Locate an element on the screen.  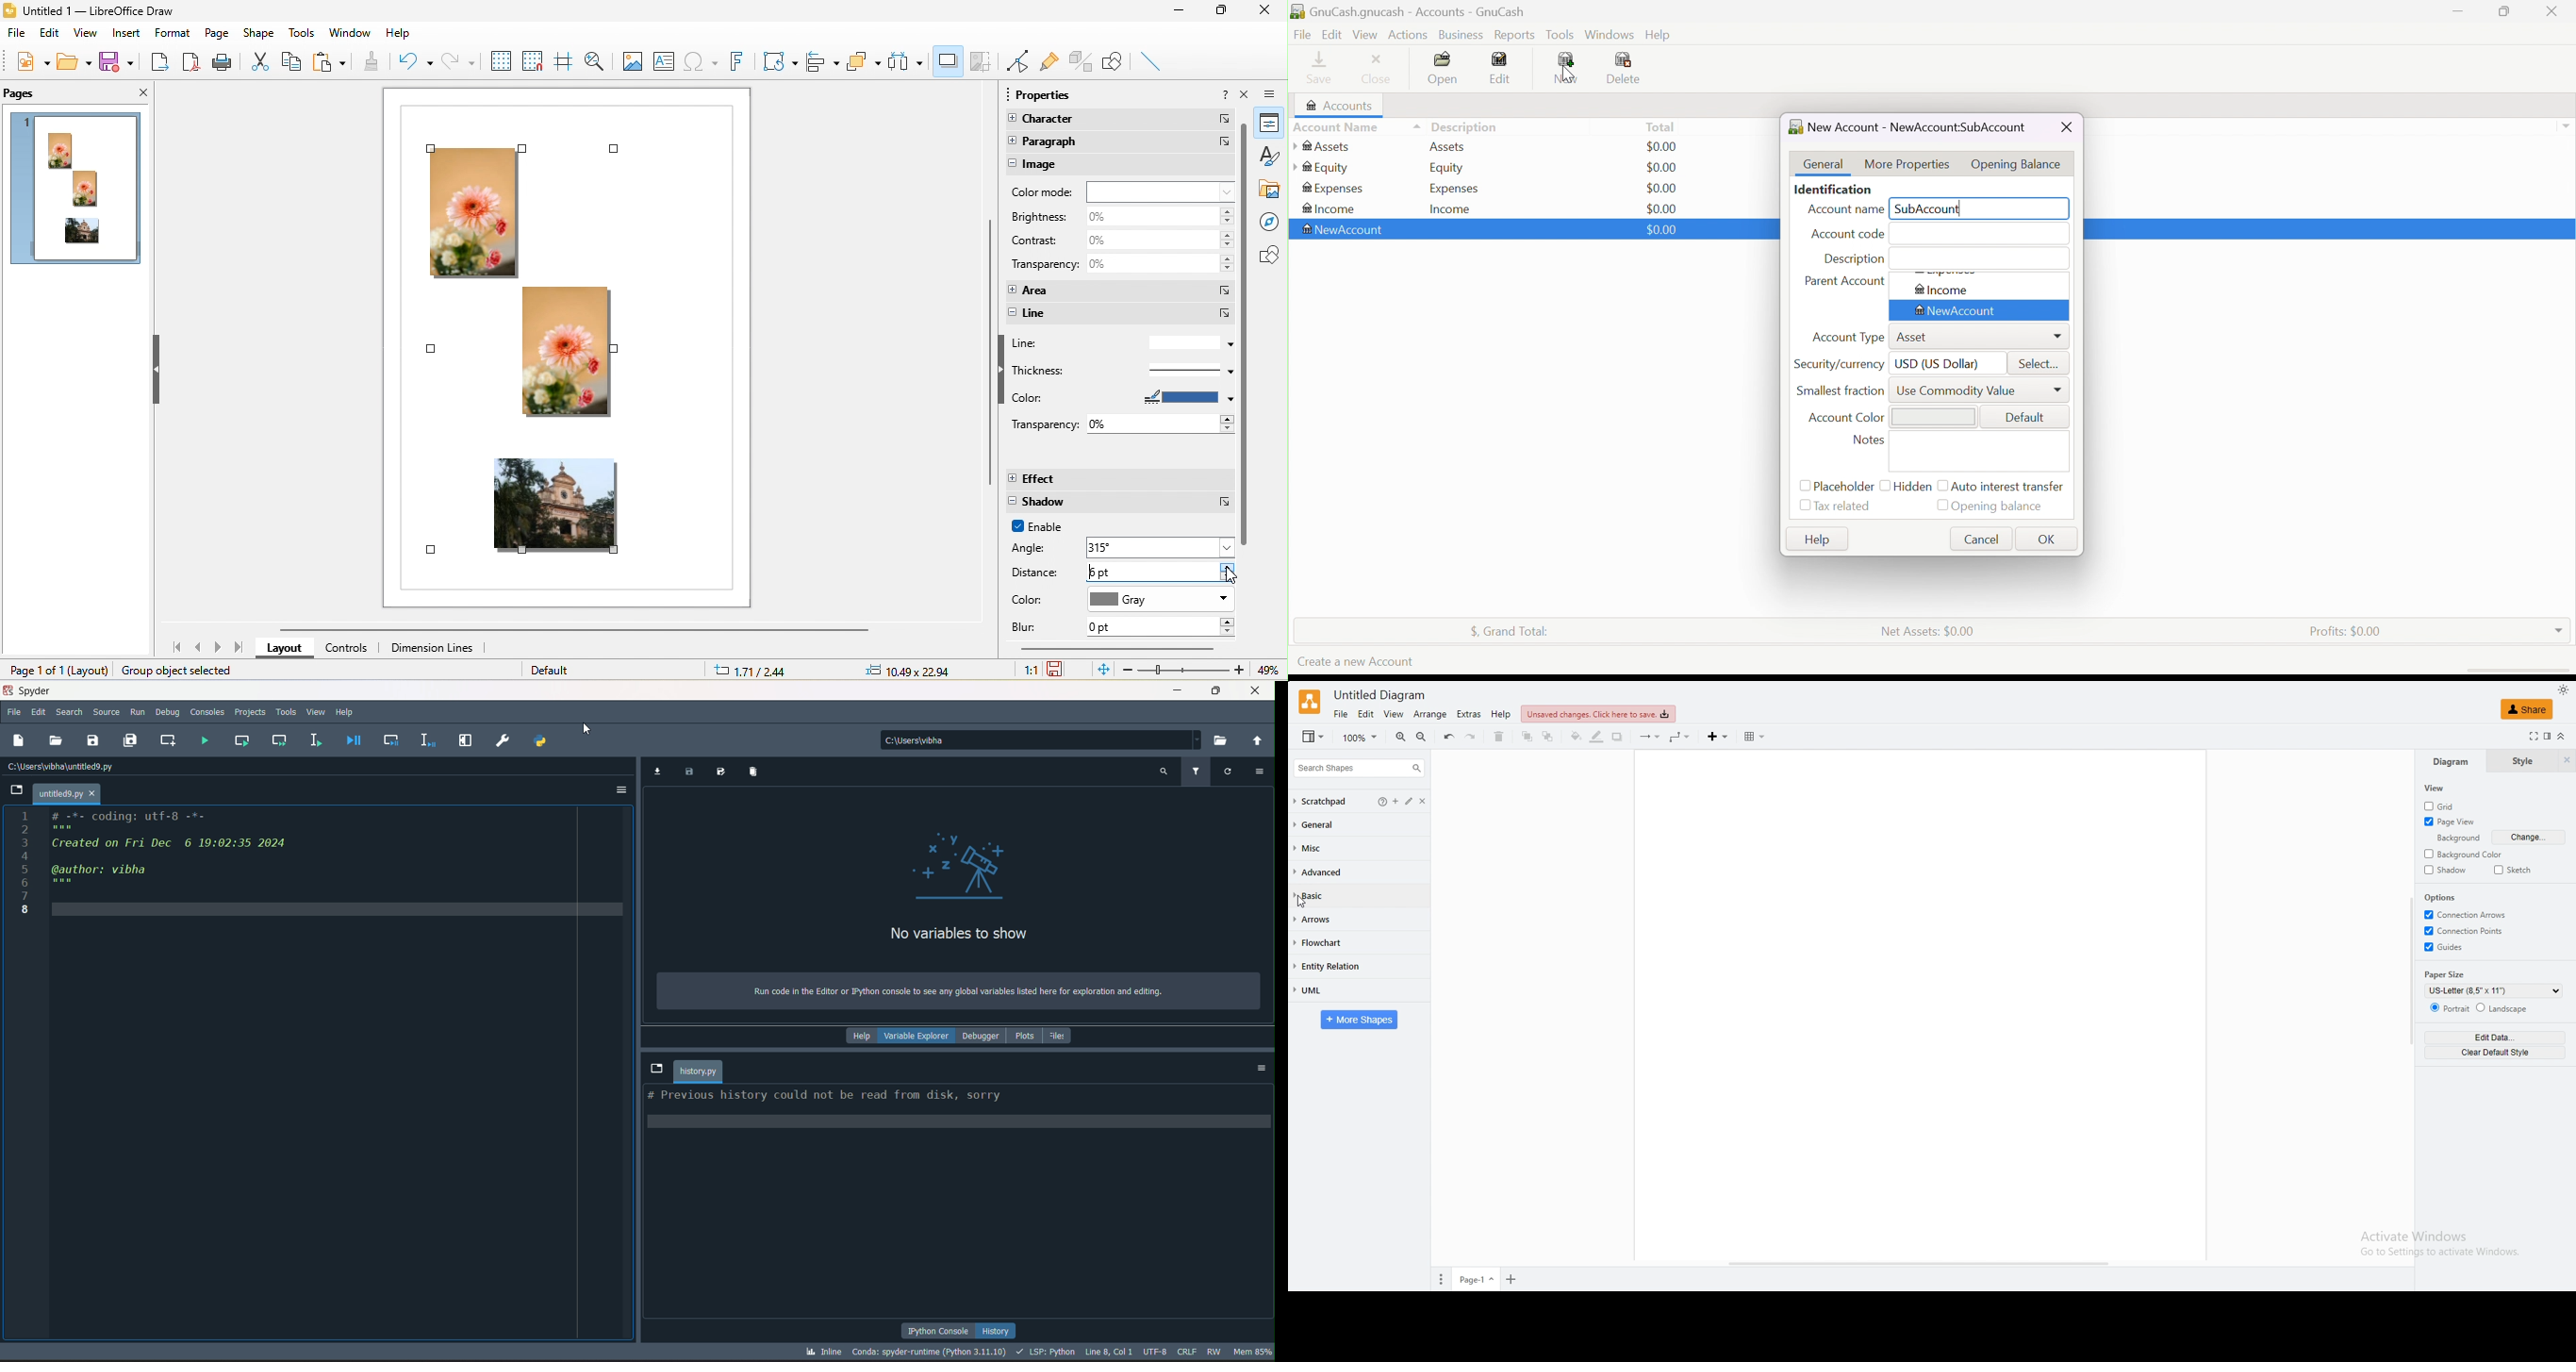
paper size is located at coordinates (2447, 974).